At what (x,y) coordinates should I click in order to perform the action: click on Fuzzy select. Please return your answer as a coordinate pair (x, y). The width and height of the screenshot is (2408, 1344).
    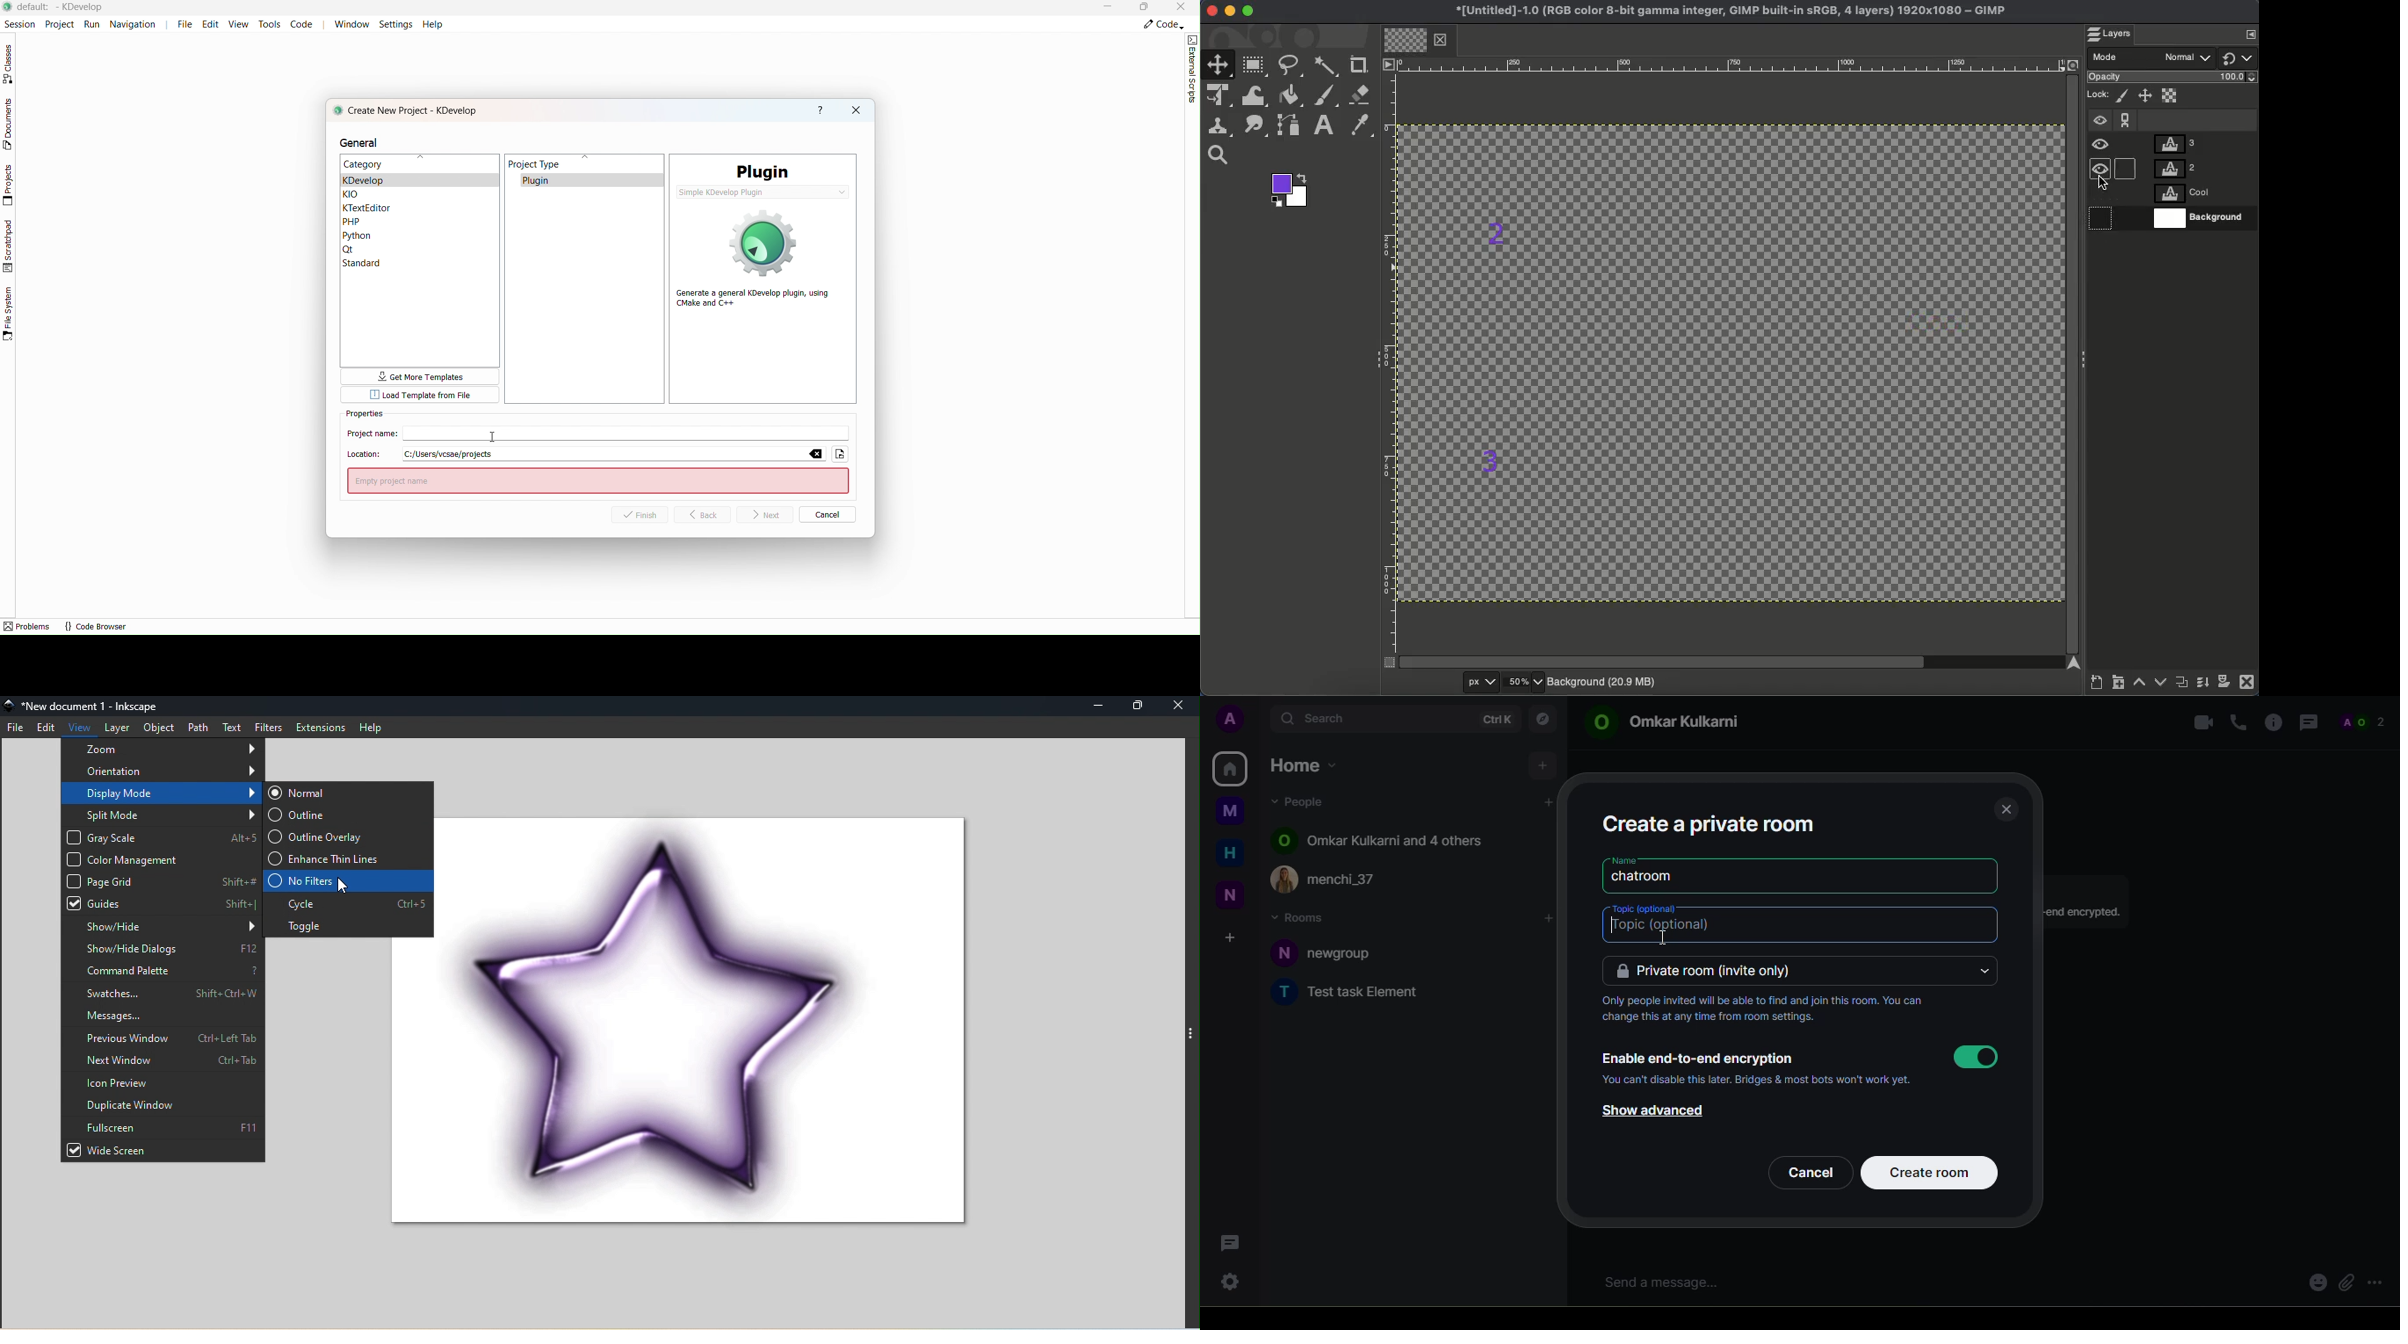
    Looking at the image, I should click on (1325, 66).